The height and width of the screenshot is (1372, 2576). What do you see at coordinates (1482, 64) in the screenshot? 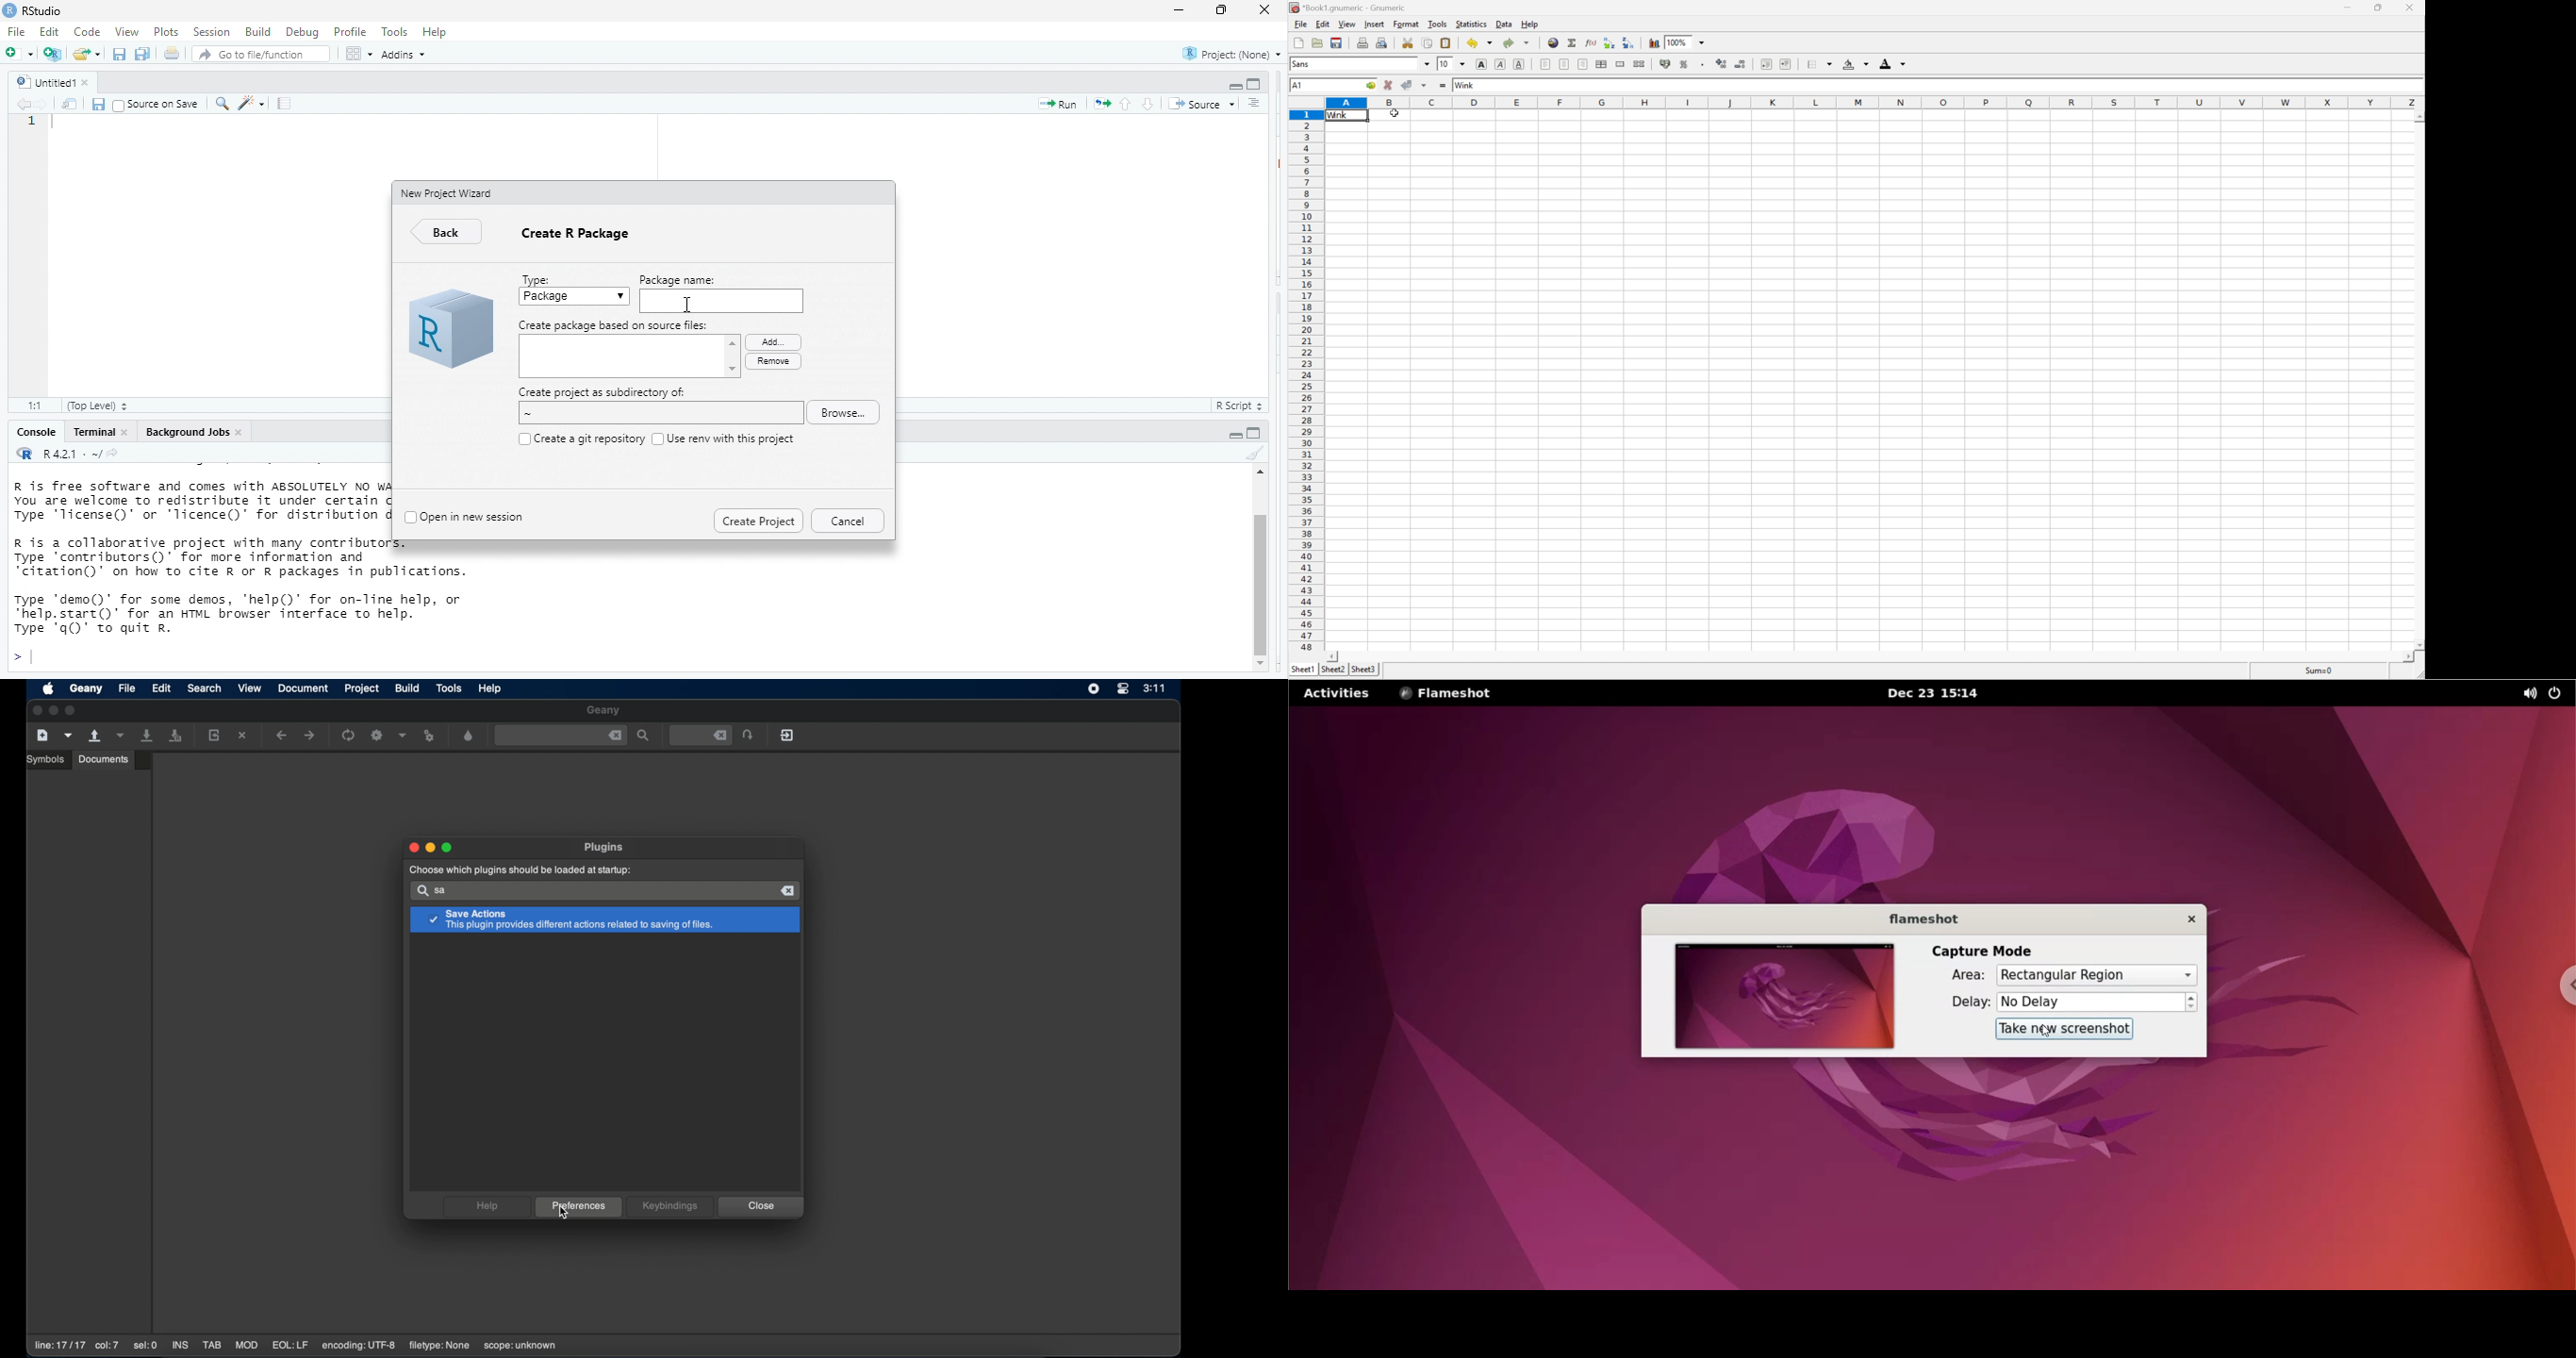
I see `bold` at bounding box center [1482, 64].